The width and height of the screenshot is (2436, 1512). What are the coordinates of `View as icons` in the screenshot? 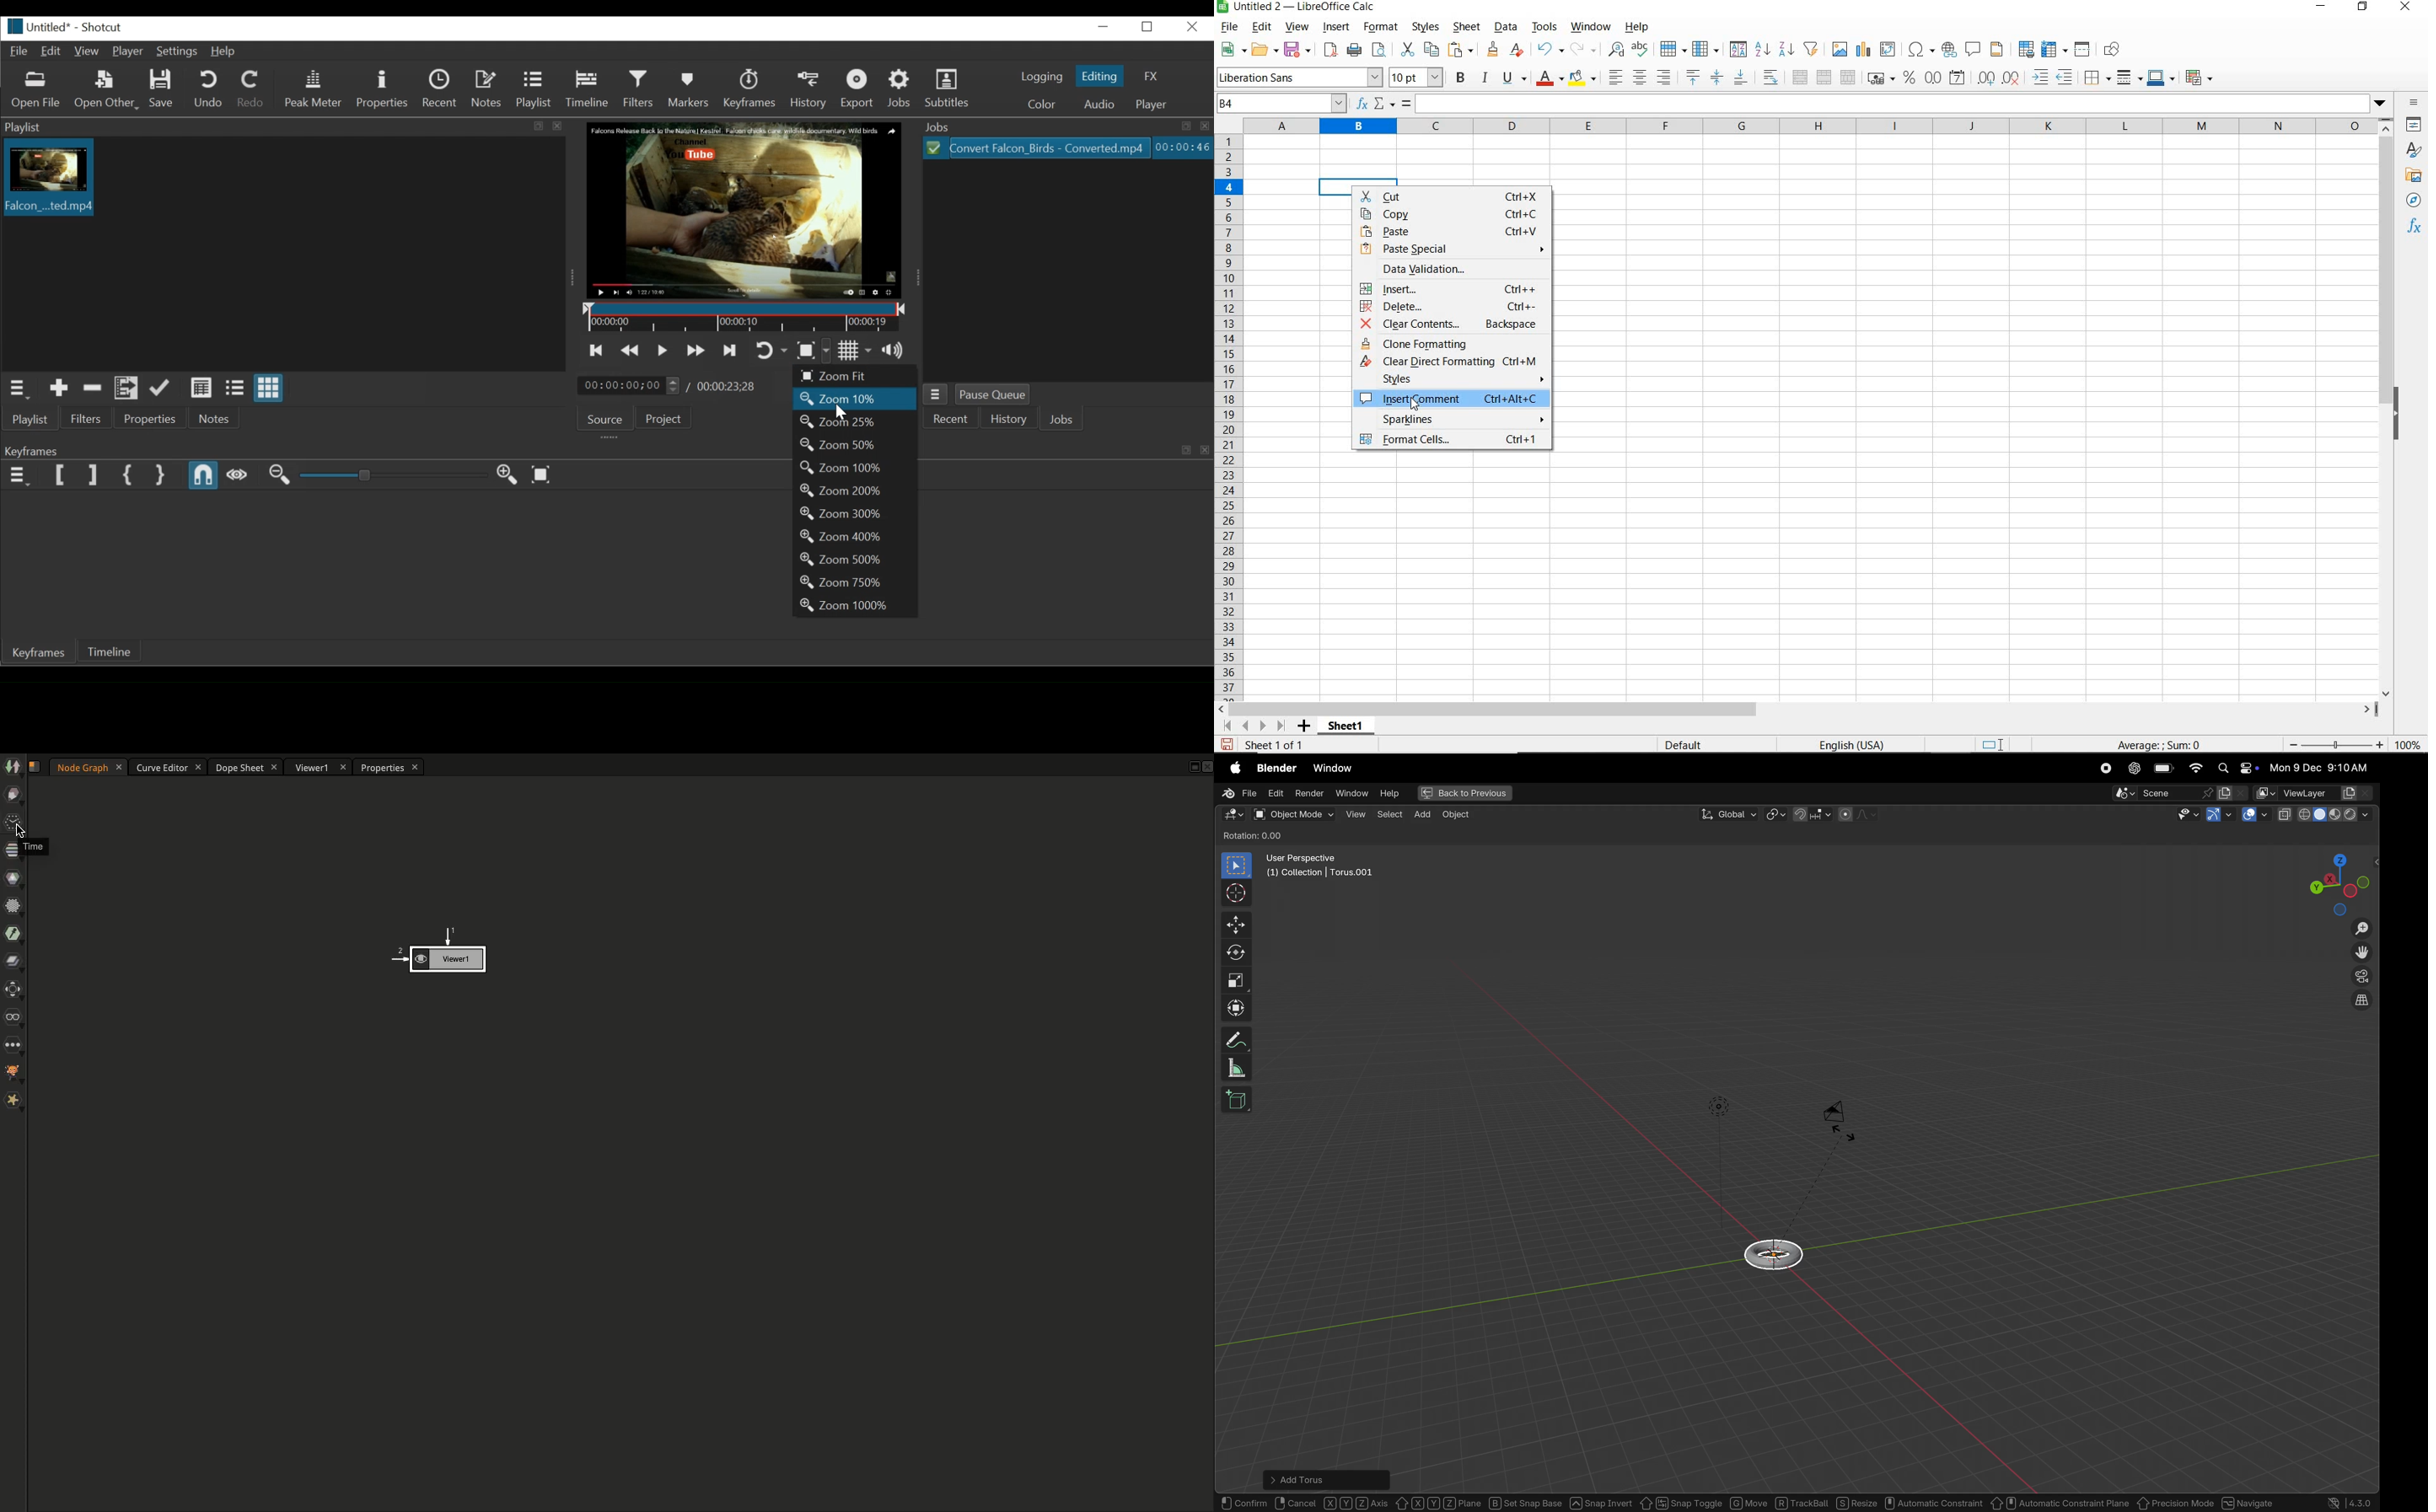 It's located at (269, 388).